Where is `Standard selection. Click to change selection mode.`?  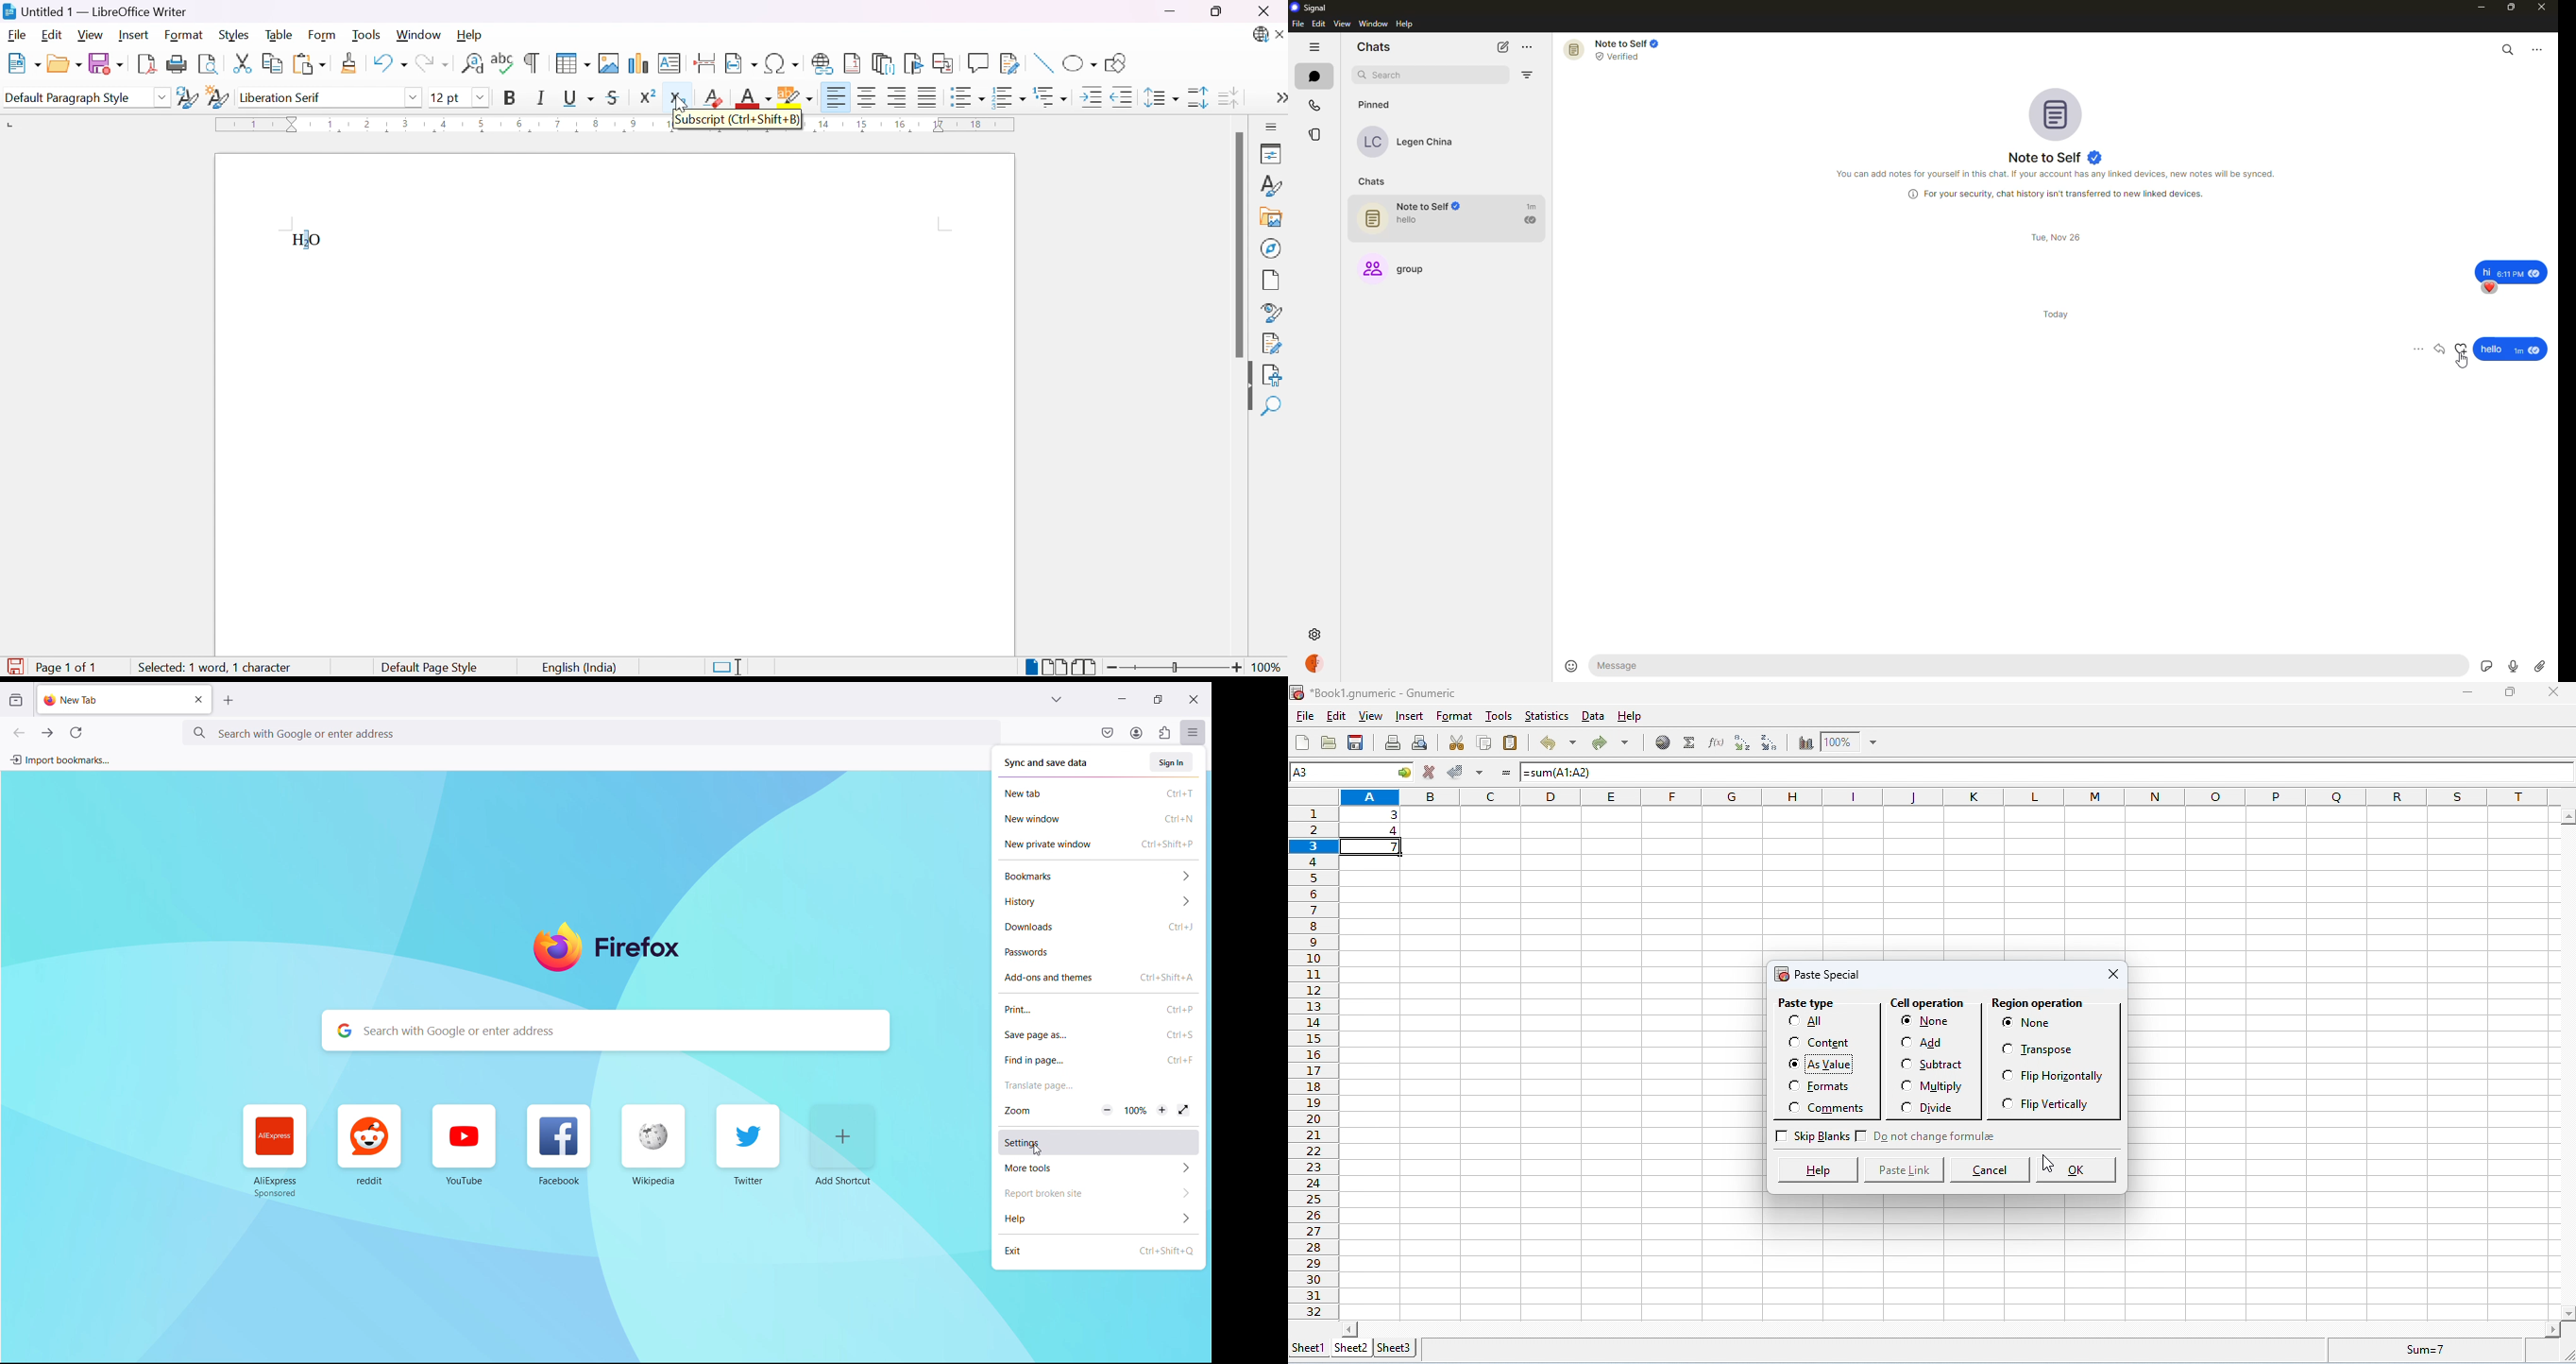 Standard selection. Click to change selection mode. is located at coordinates (728, 667).